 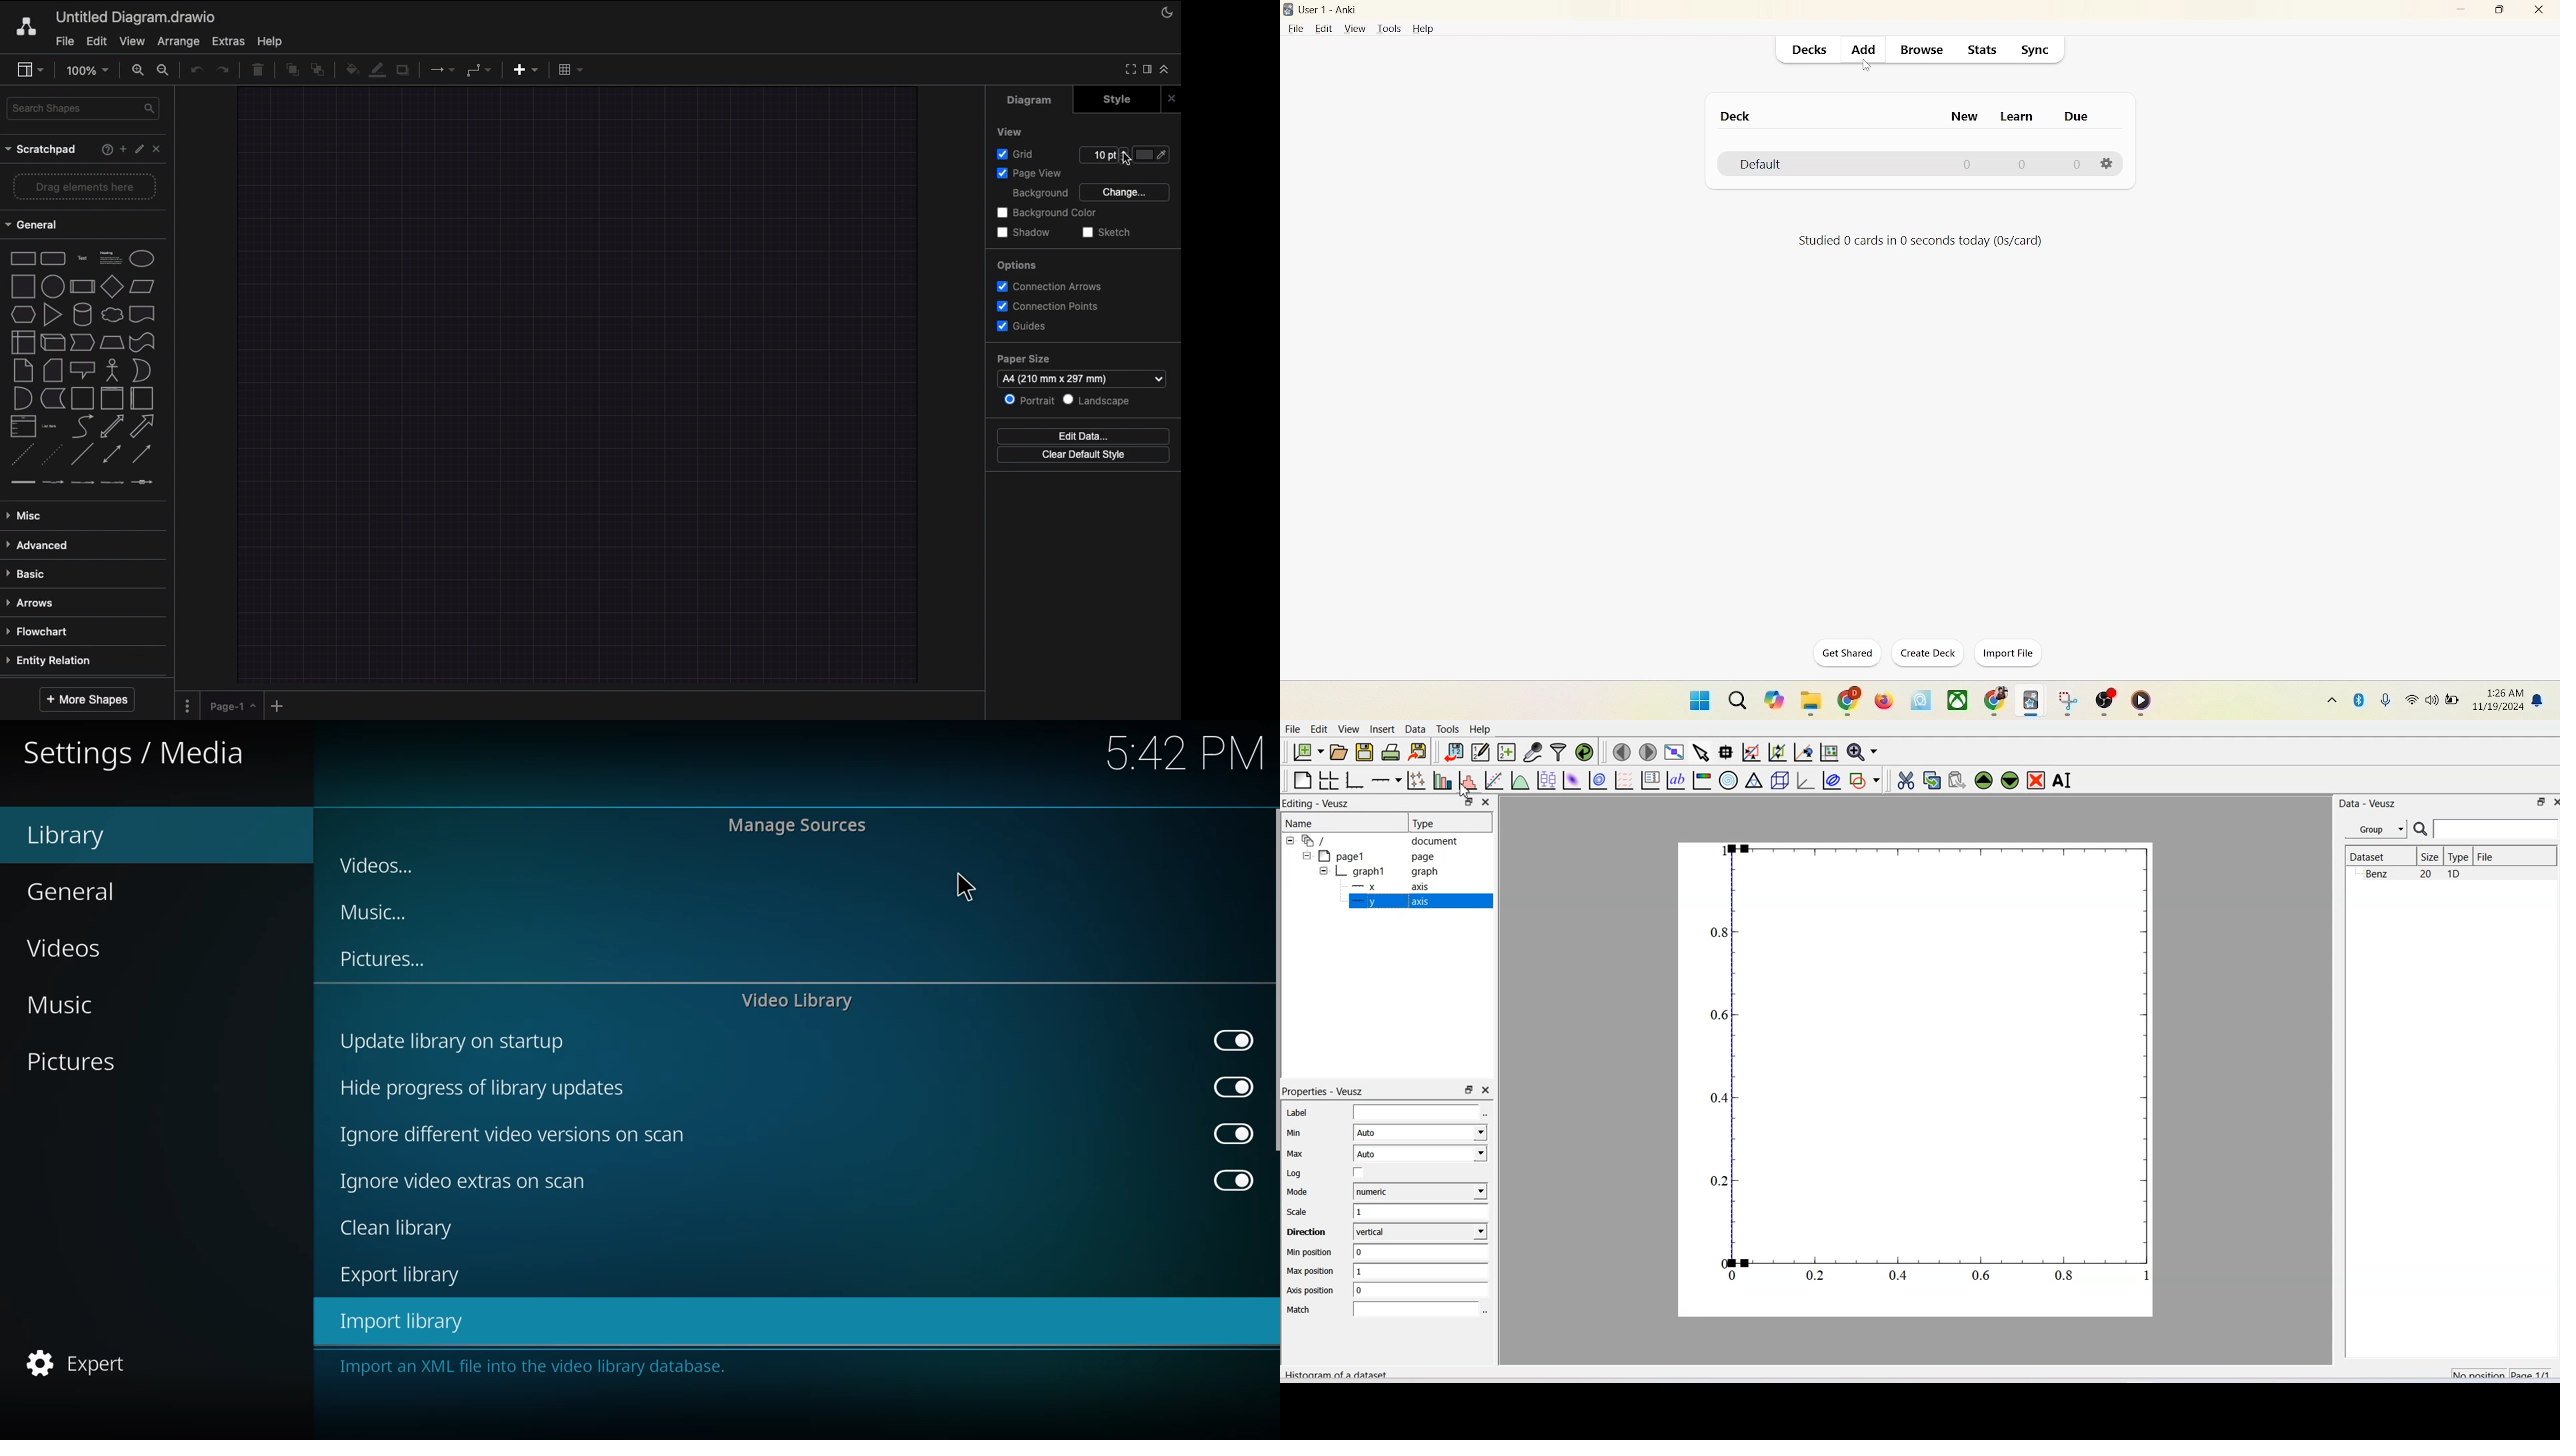 What do you see at coordinates (380, 960) in the screenshot?
I see `pictures` at bounding box center [380, 960].